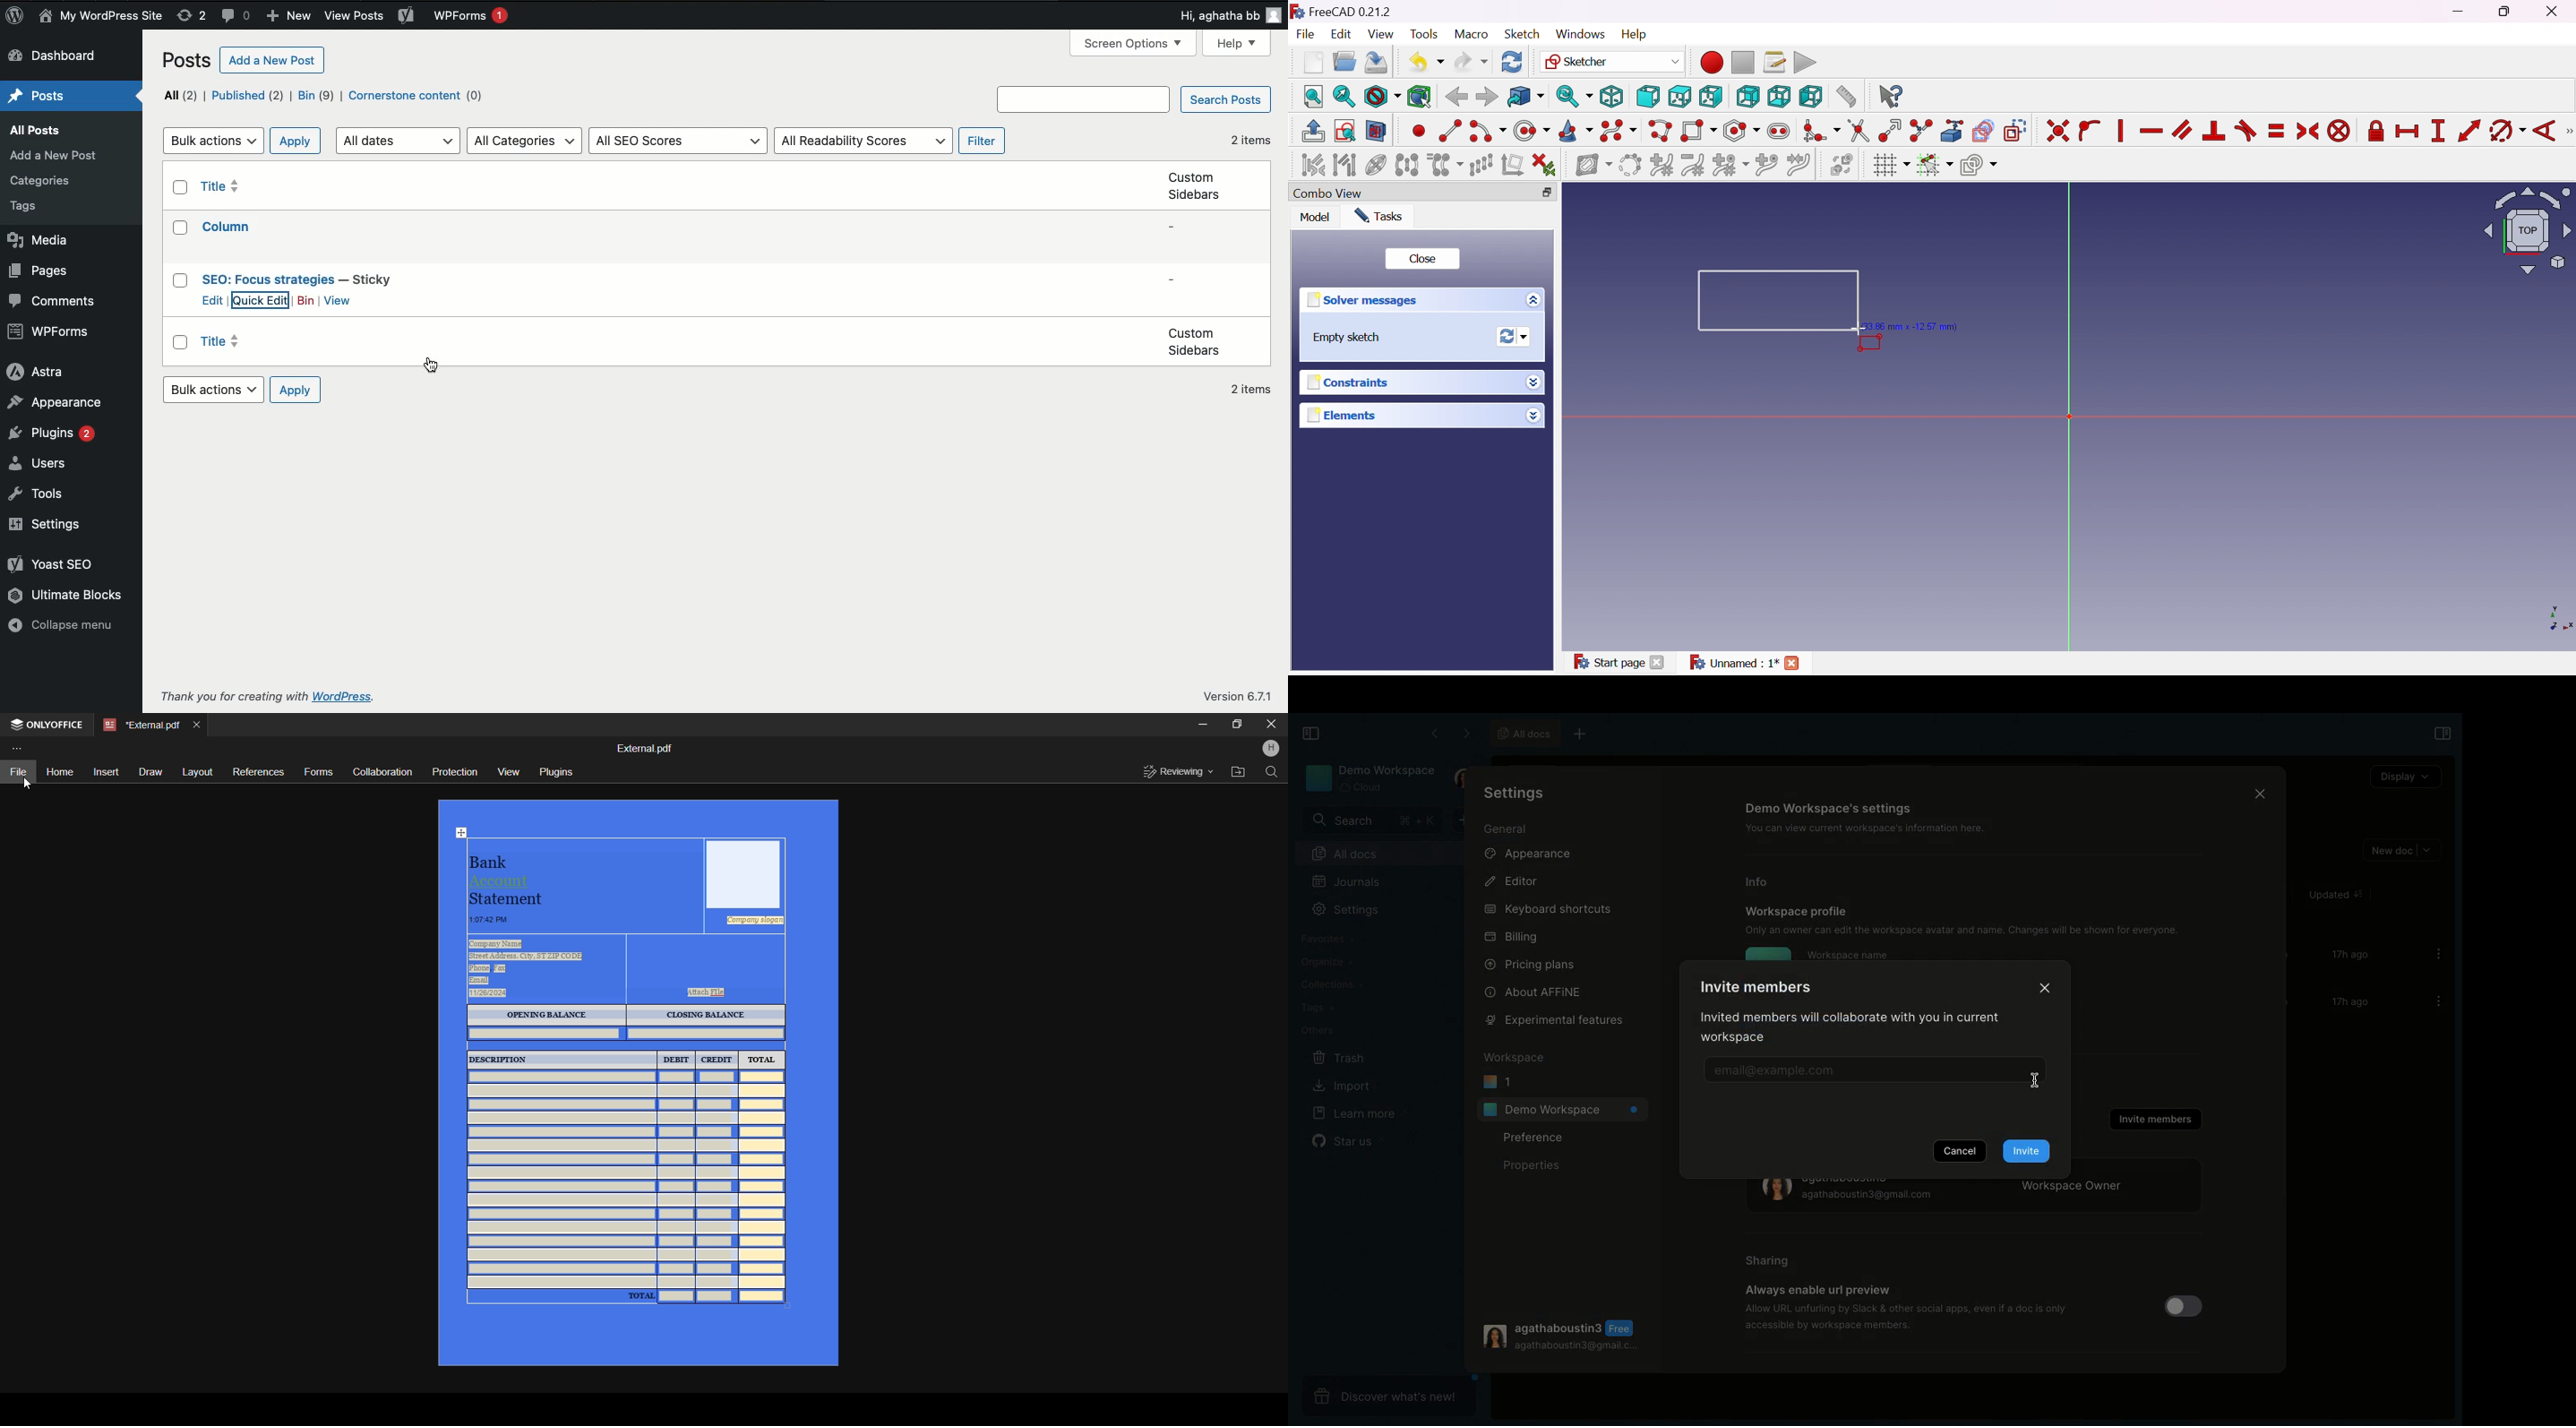  What do you see at coordinates (213, 141) in the screenshot?
I see `Bulk actions` at bounding box center [213, 141].